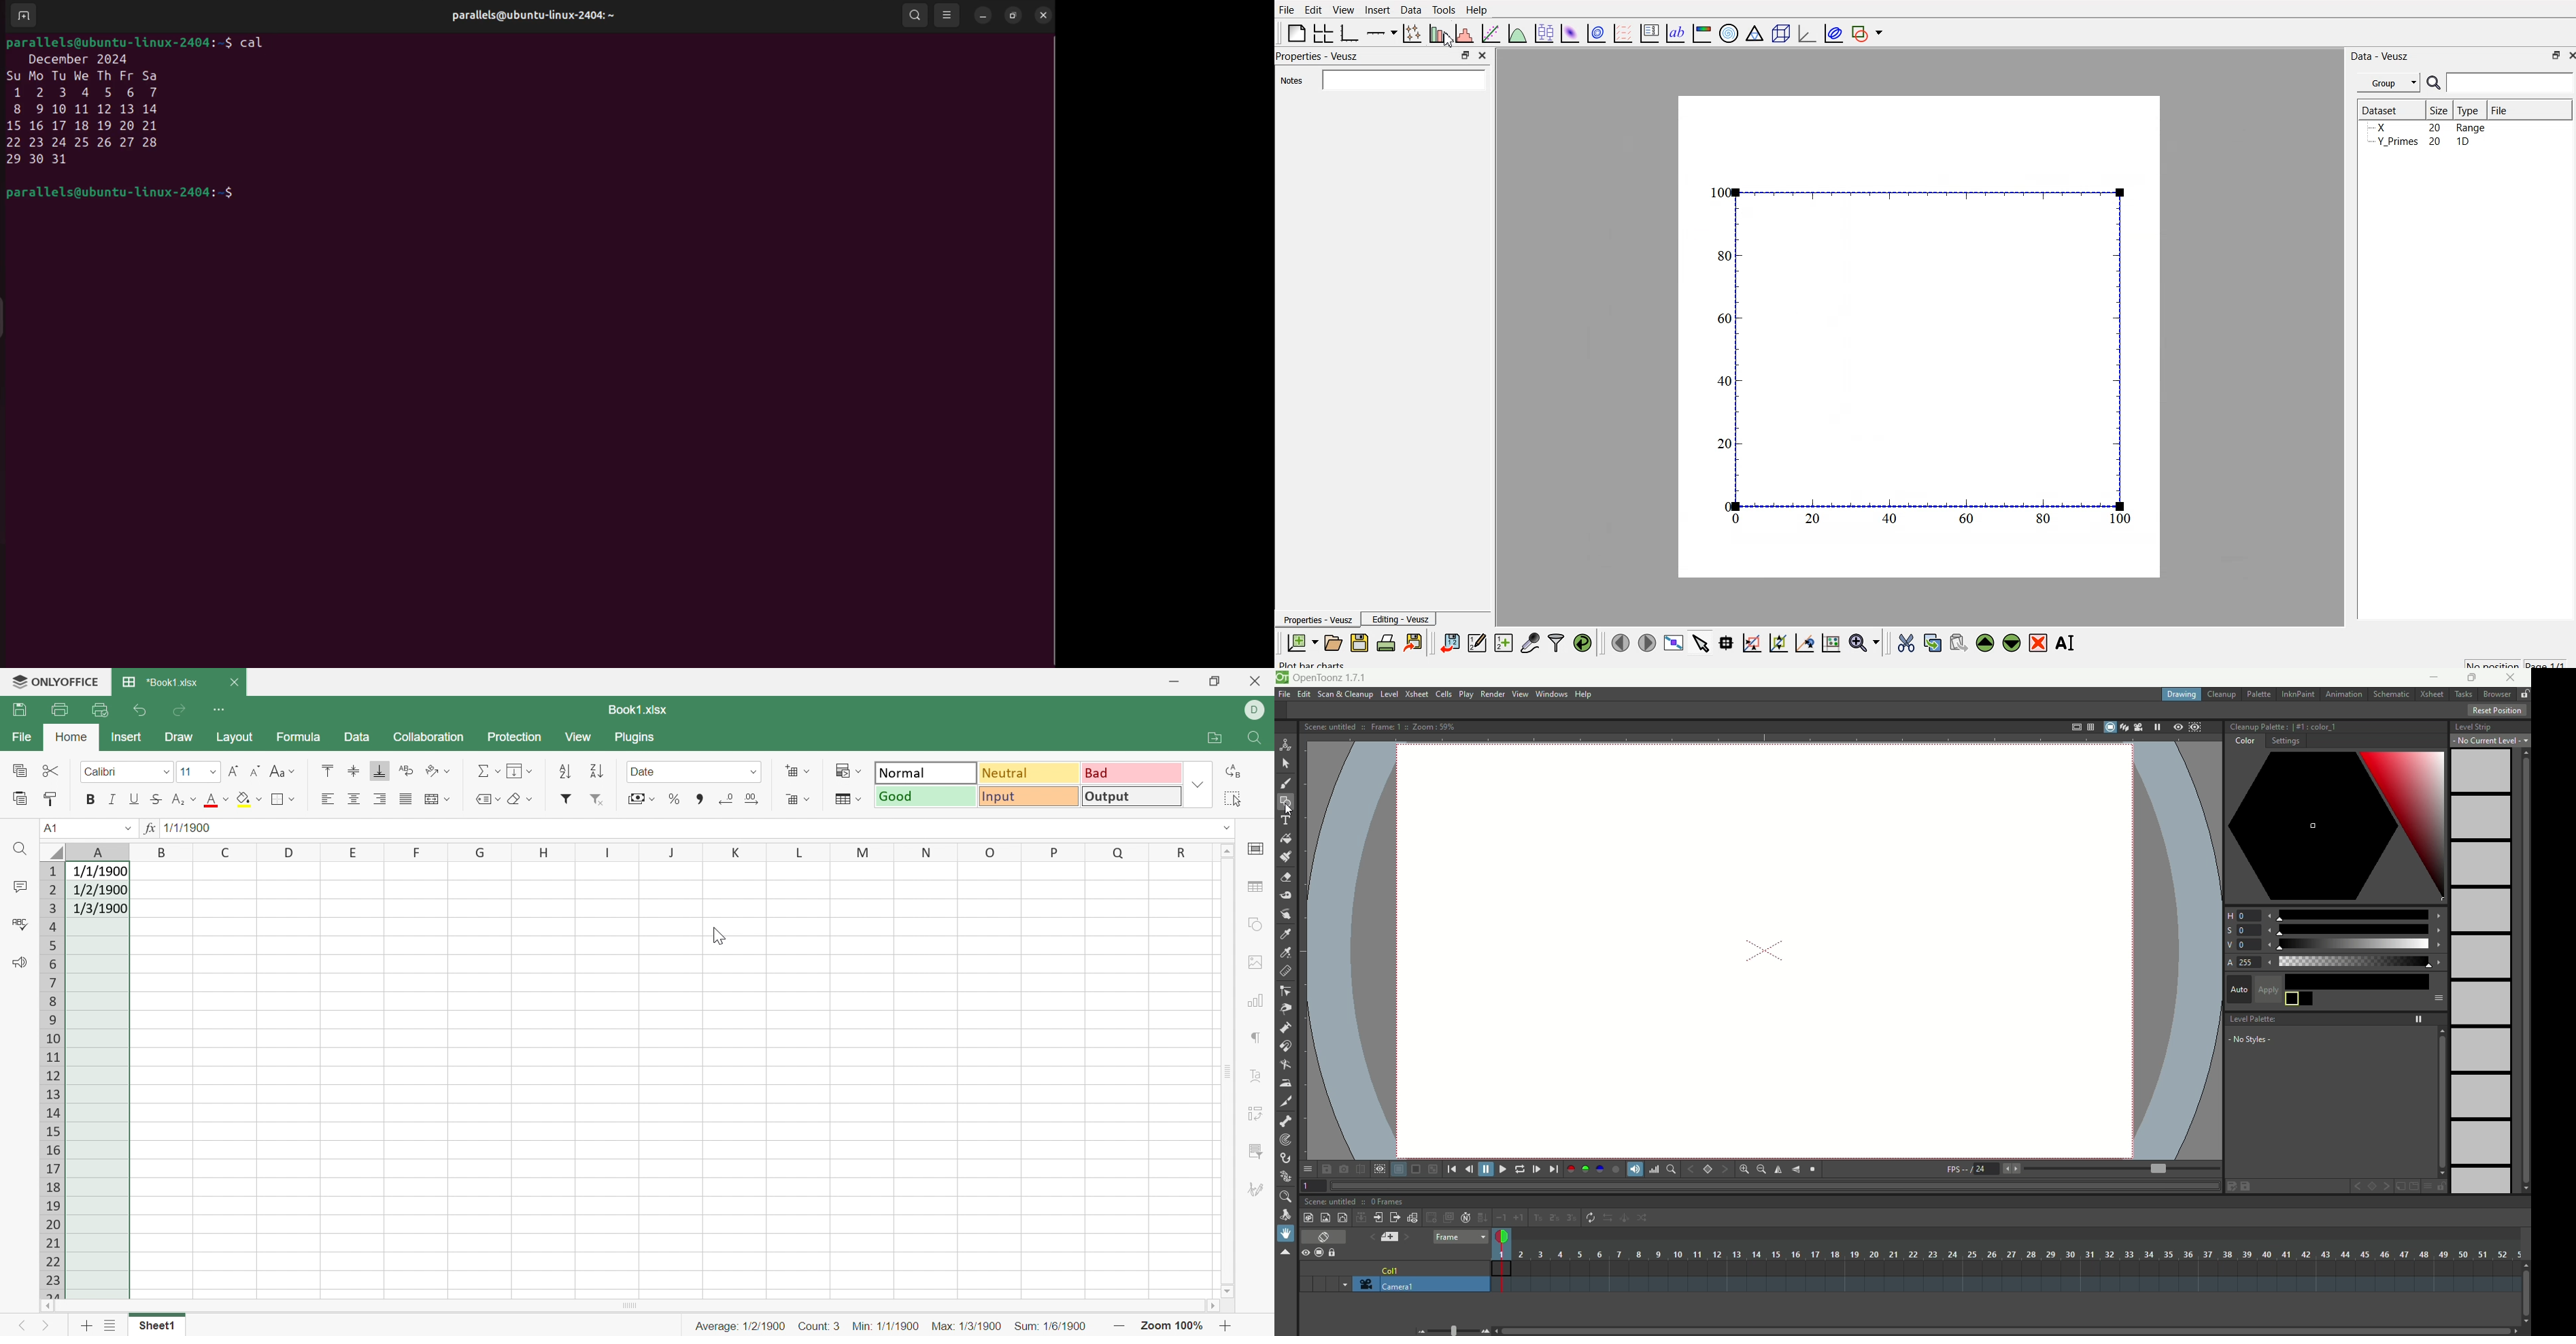 The height and width of the screenshot is (1344, 2576). I want to click on Notes, so click(1290, 81).